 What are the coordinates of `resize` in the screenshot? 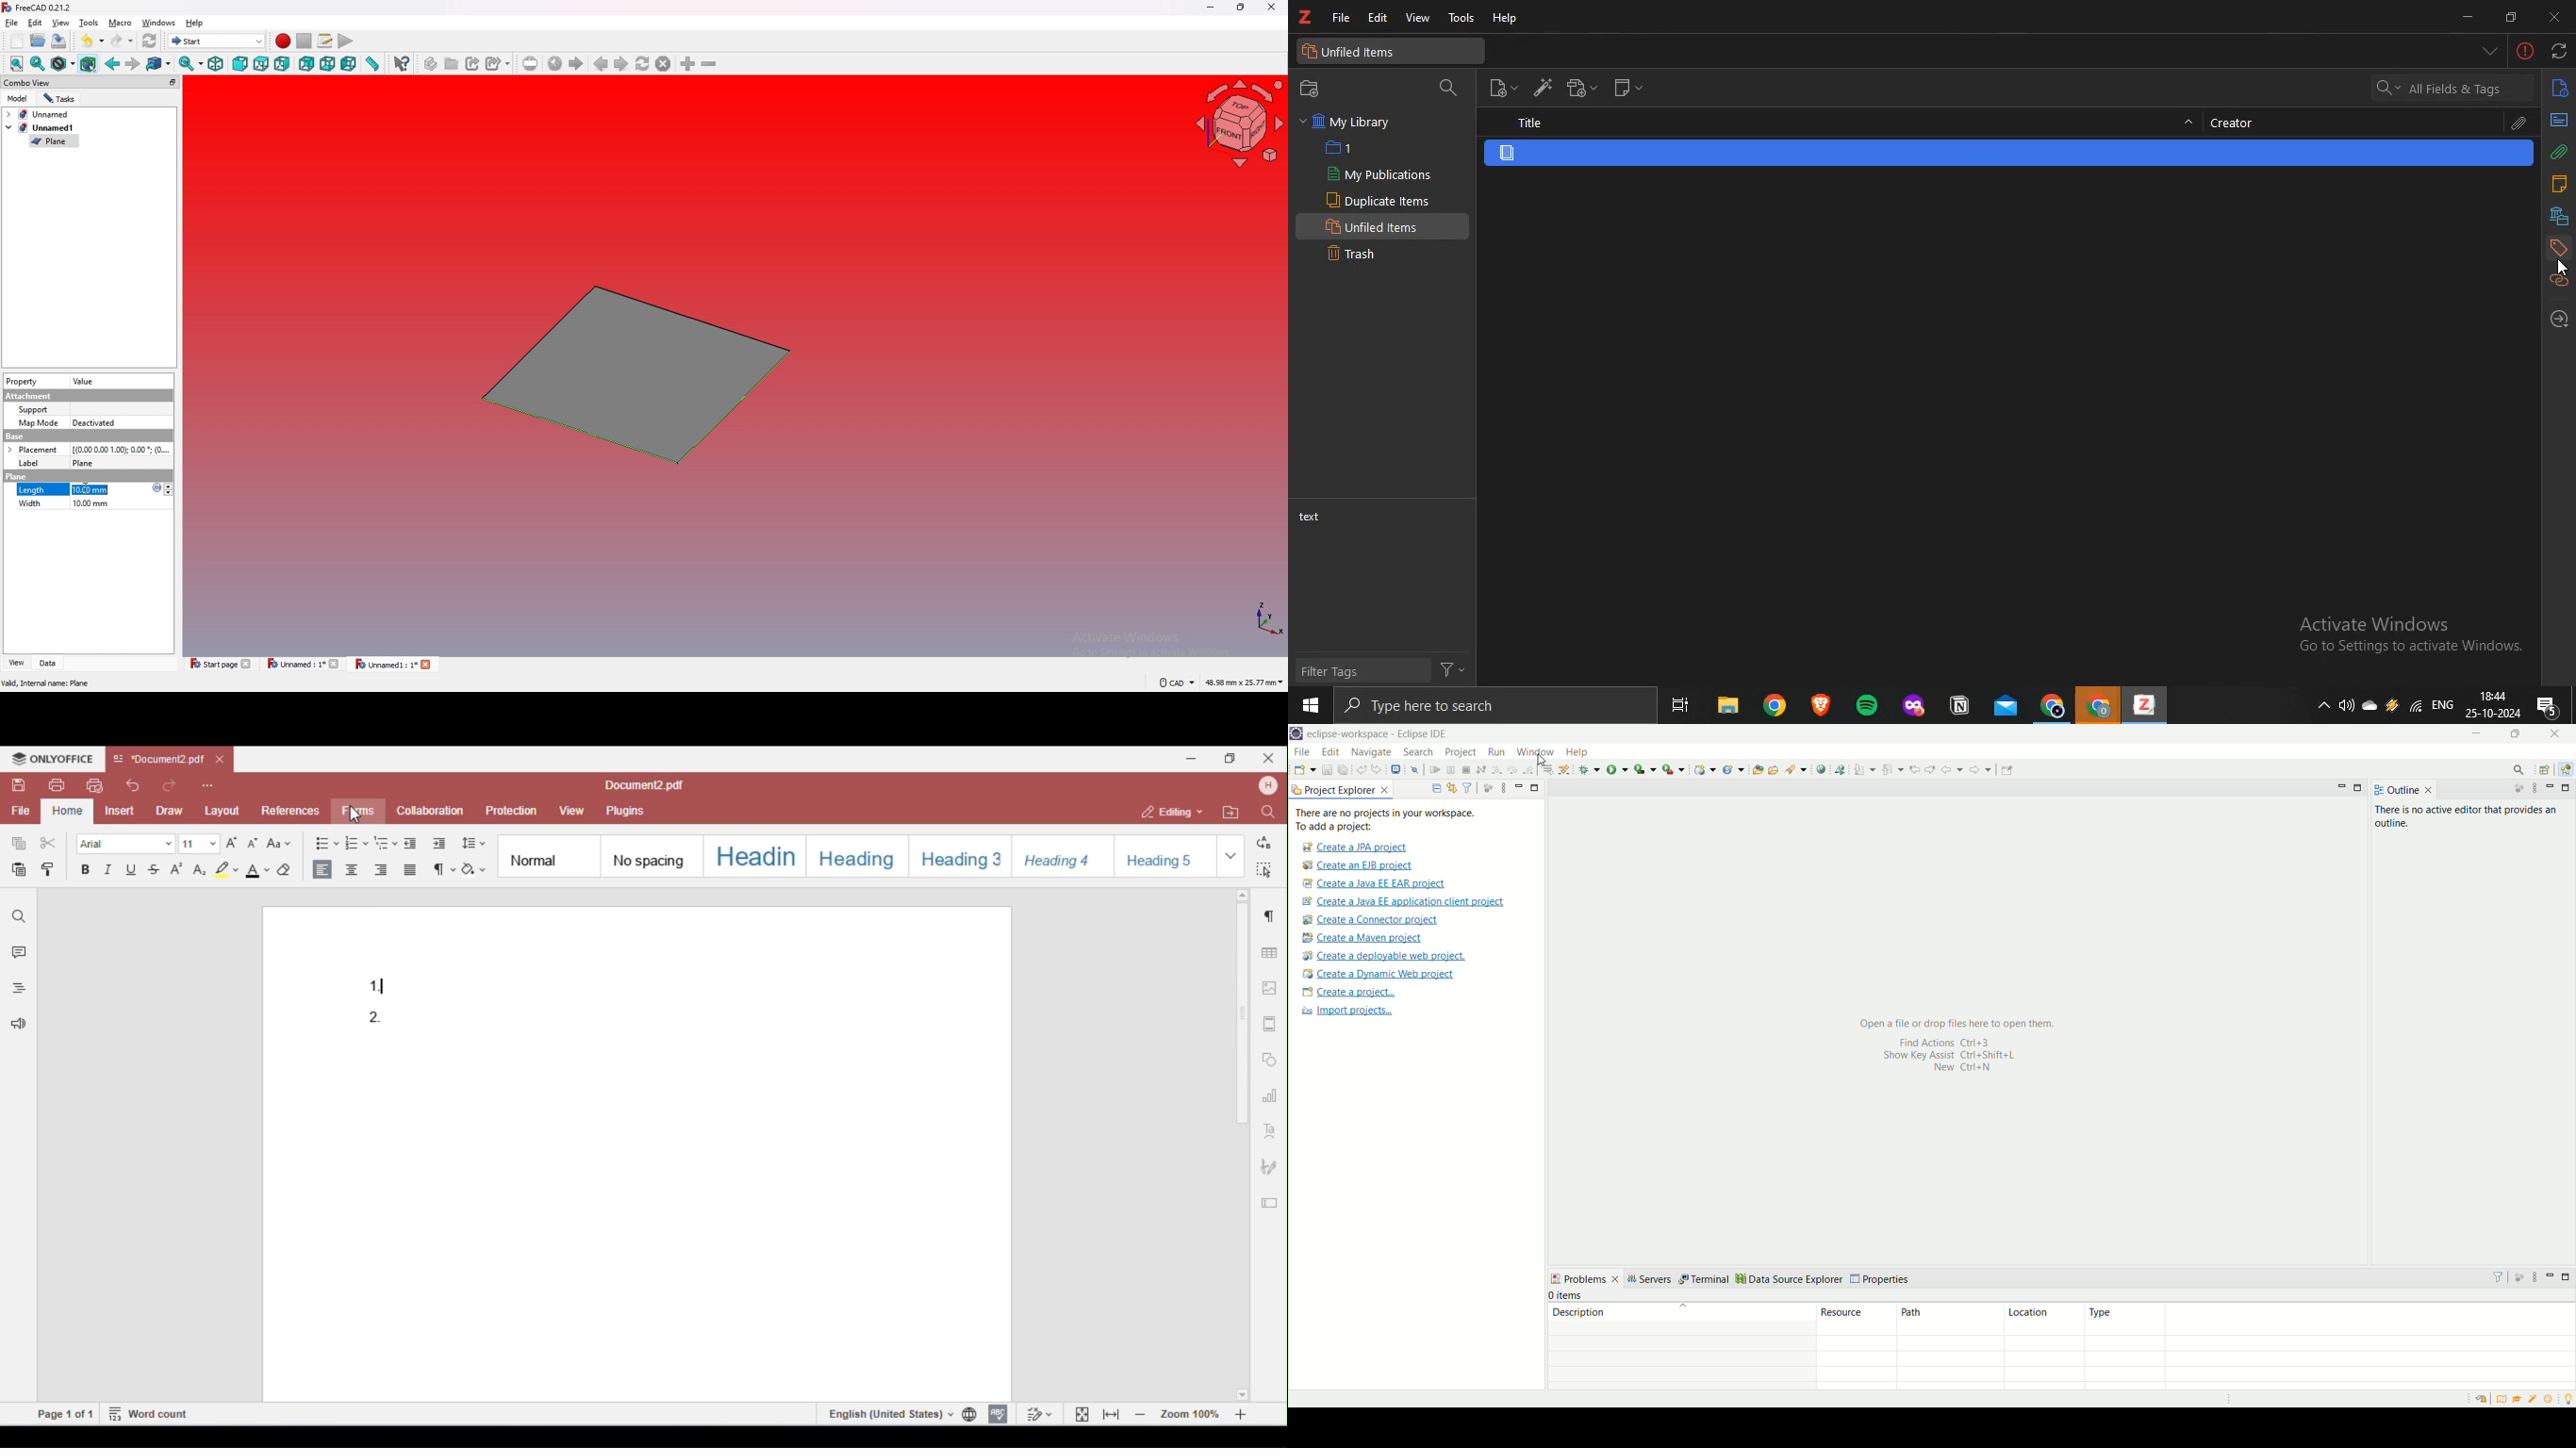 It's located at (1242, 7).